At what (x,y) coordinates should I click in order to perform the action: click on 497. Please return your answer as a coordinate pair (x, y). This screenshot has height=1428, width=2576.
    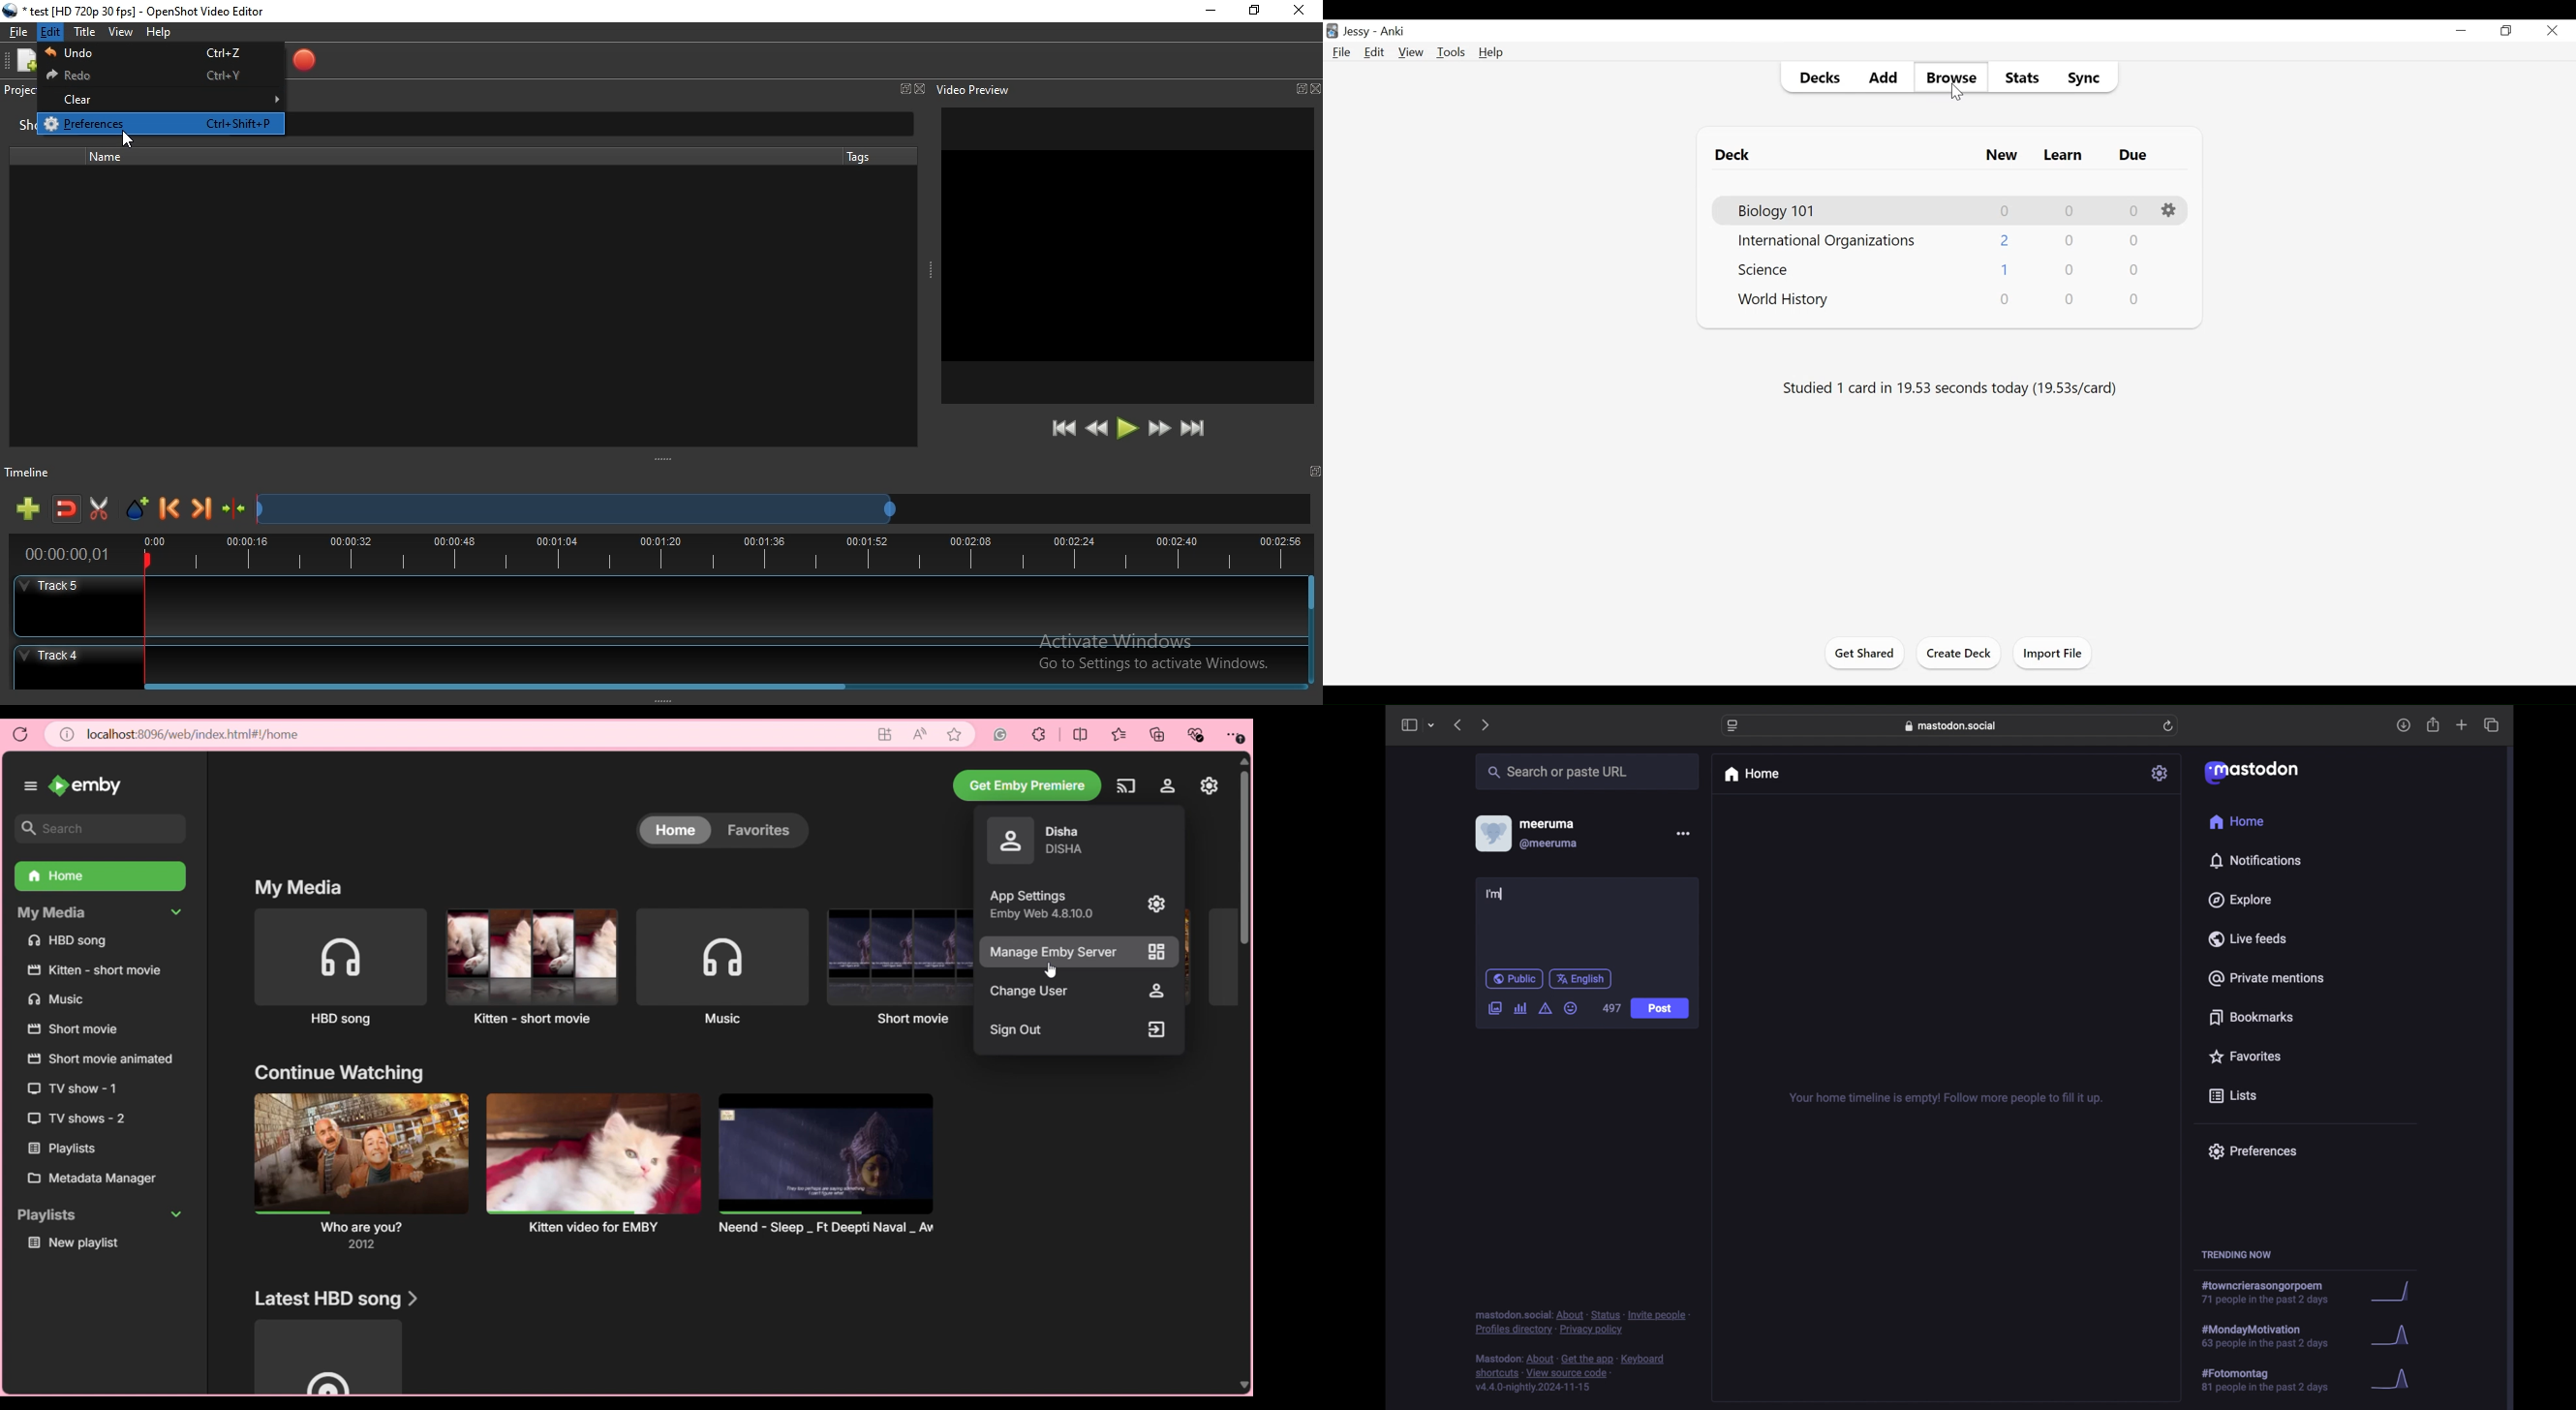
    Looking at the image, I should click on (1612, 1008).